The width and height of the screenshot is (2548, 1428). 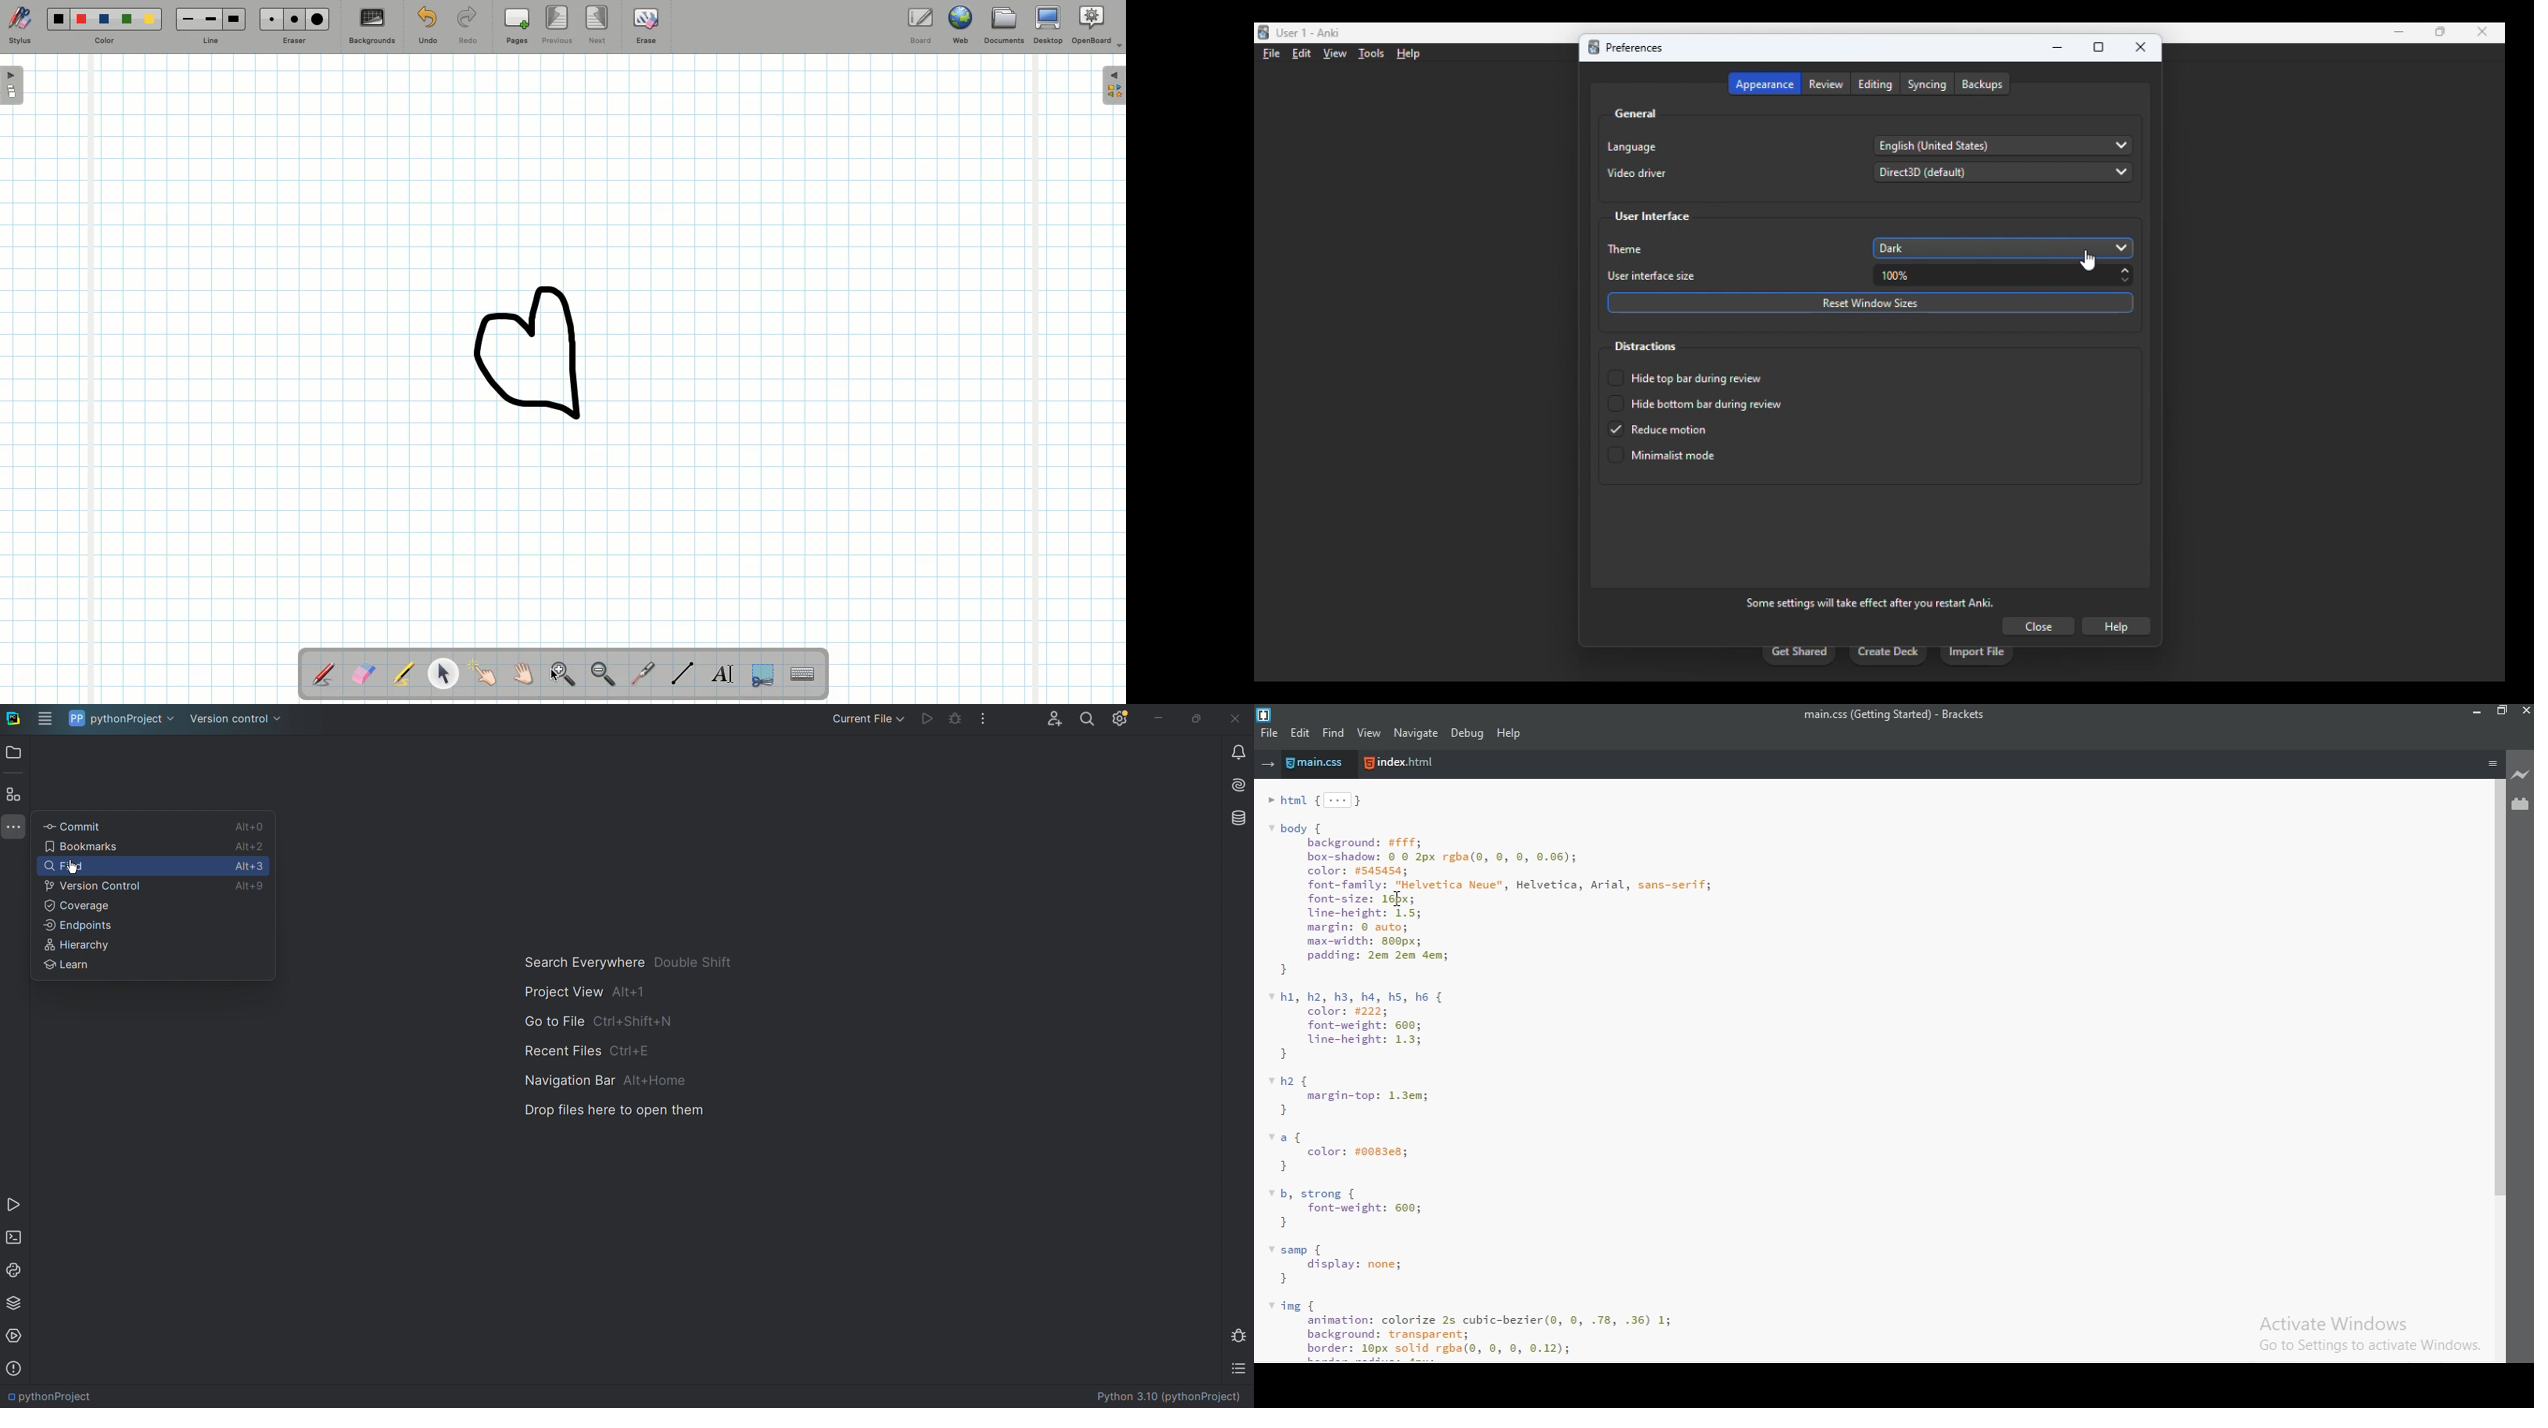 What do you see at coordinates (722, 673) in the screenshot?
I see `Textbox` at bounding box center [722, 673].